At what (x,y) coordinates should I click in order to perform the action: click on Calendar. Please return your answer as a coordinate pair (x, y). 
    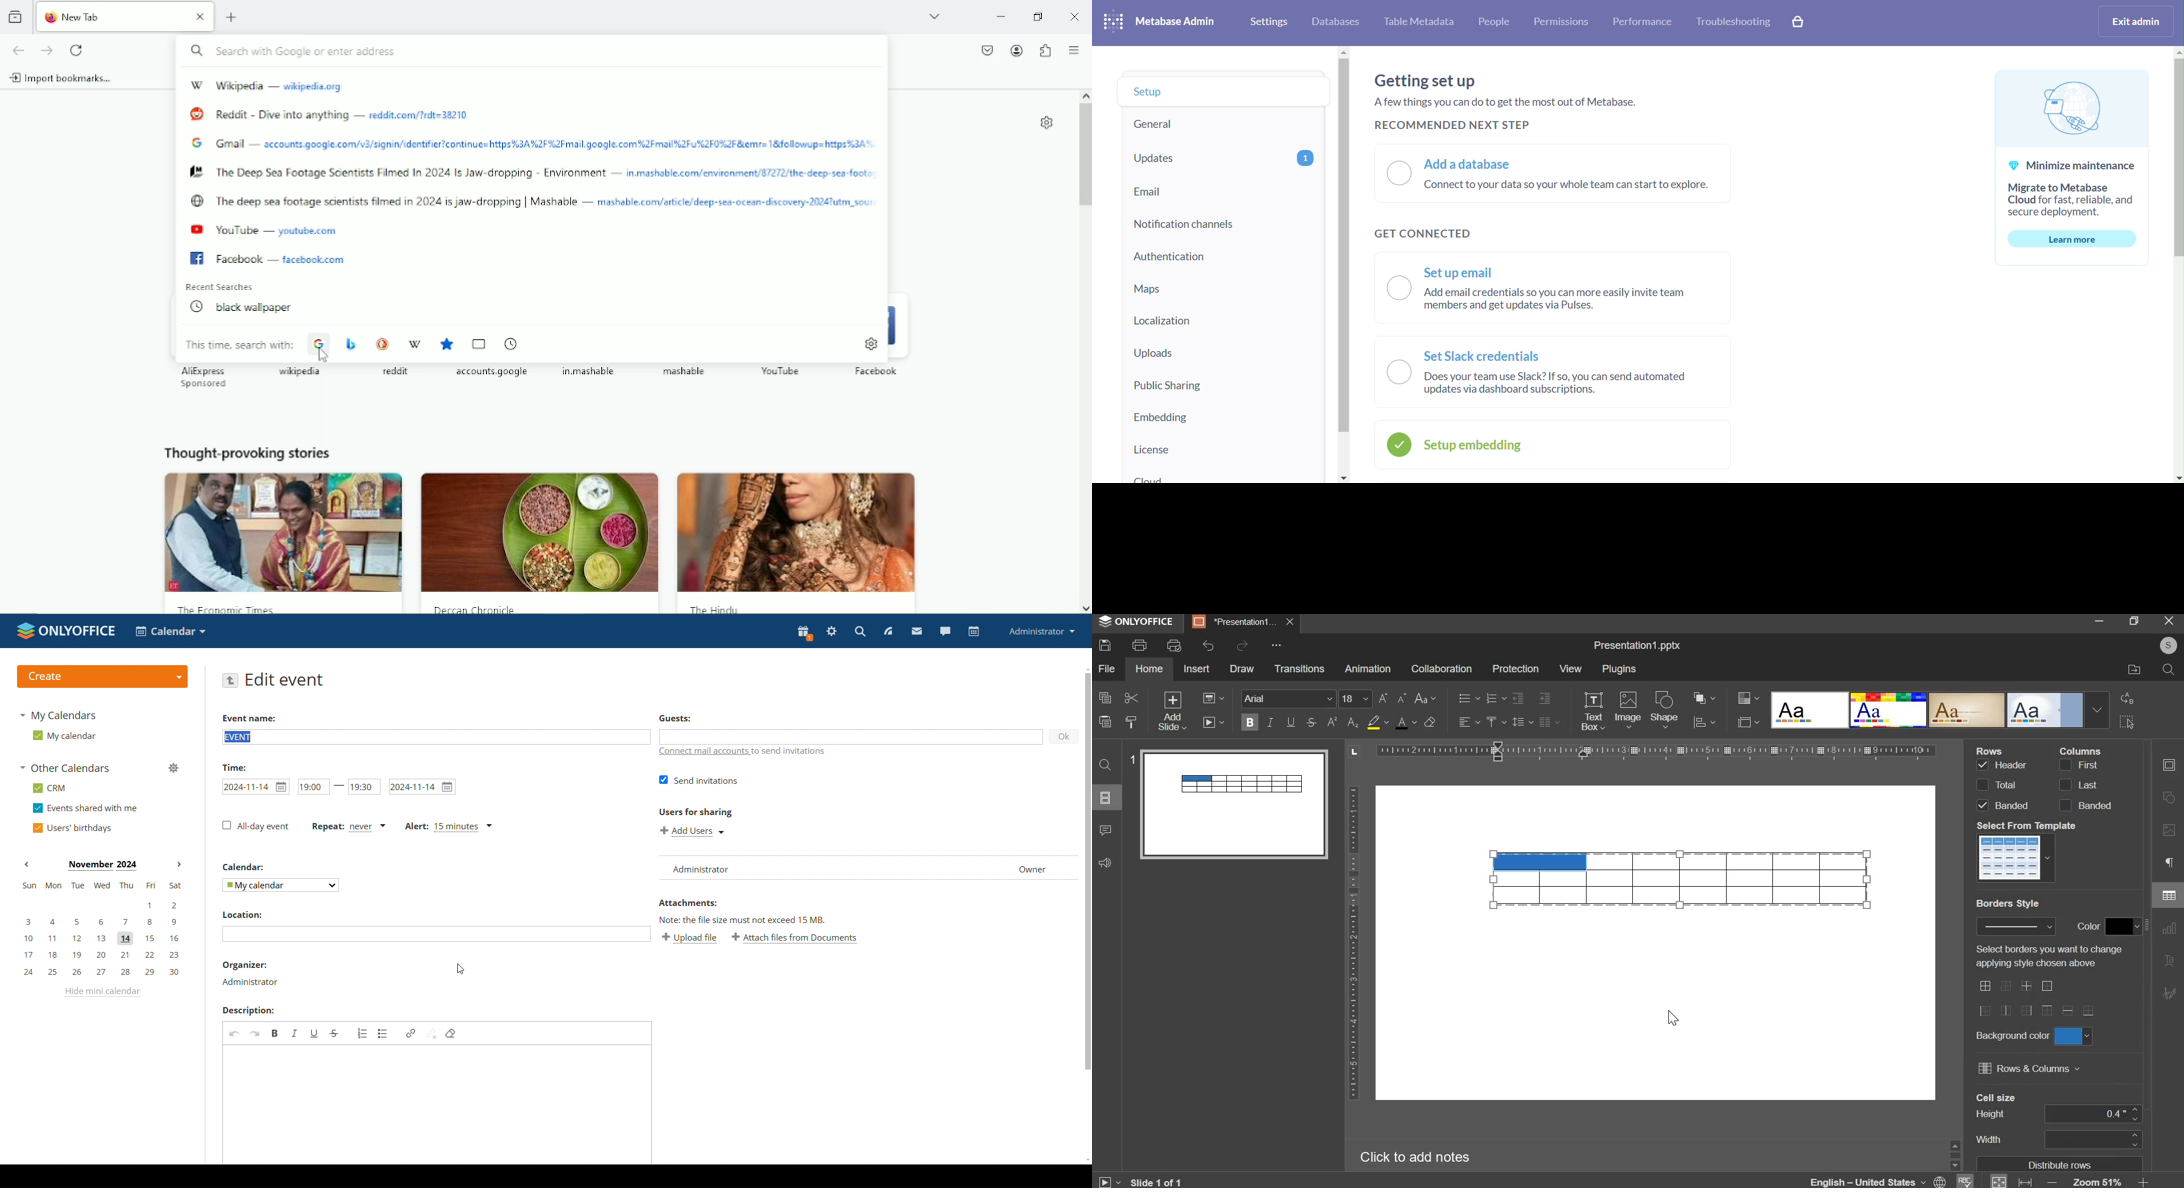
    Looking at the image, I should click on (246, 869).